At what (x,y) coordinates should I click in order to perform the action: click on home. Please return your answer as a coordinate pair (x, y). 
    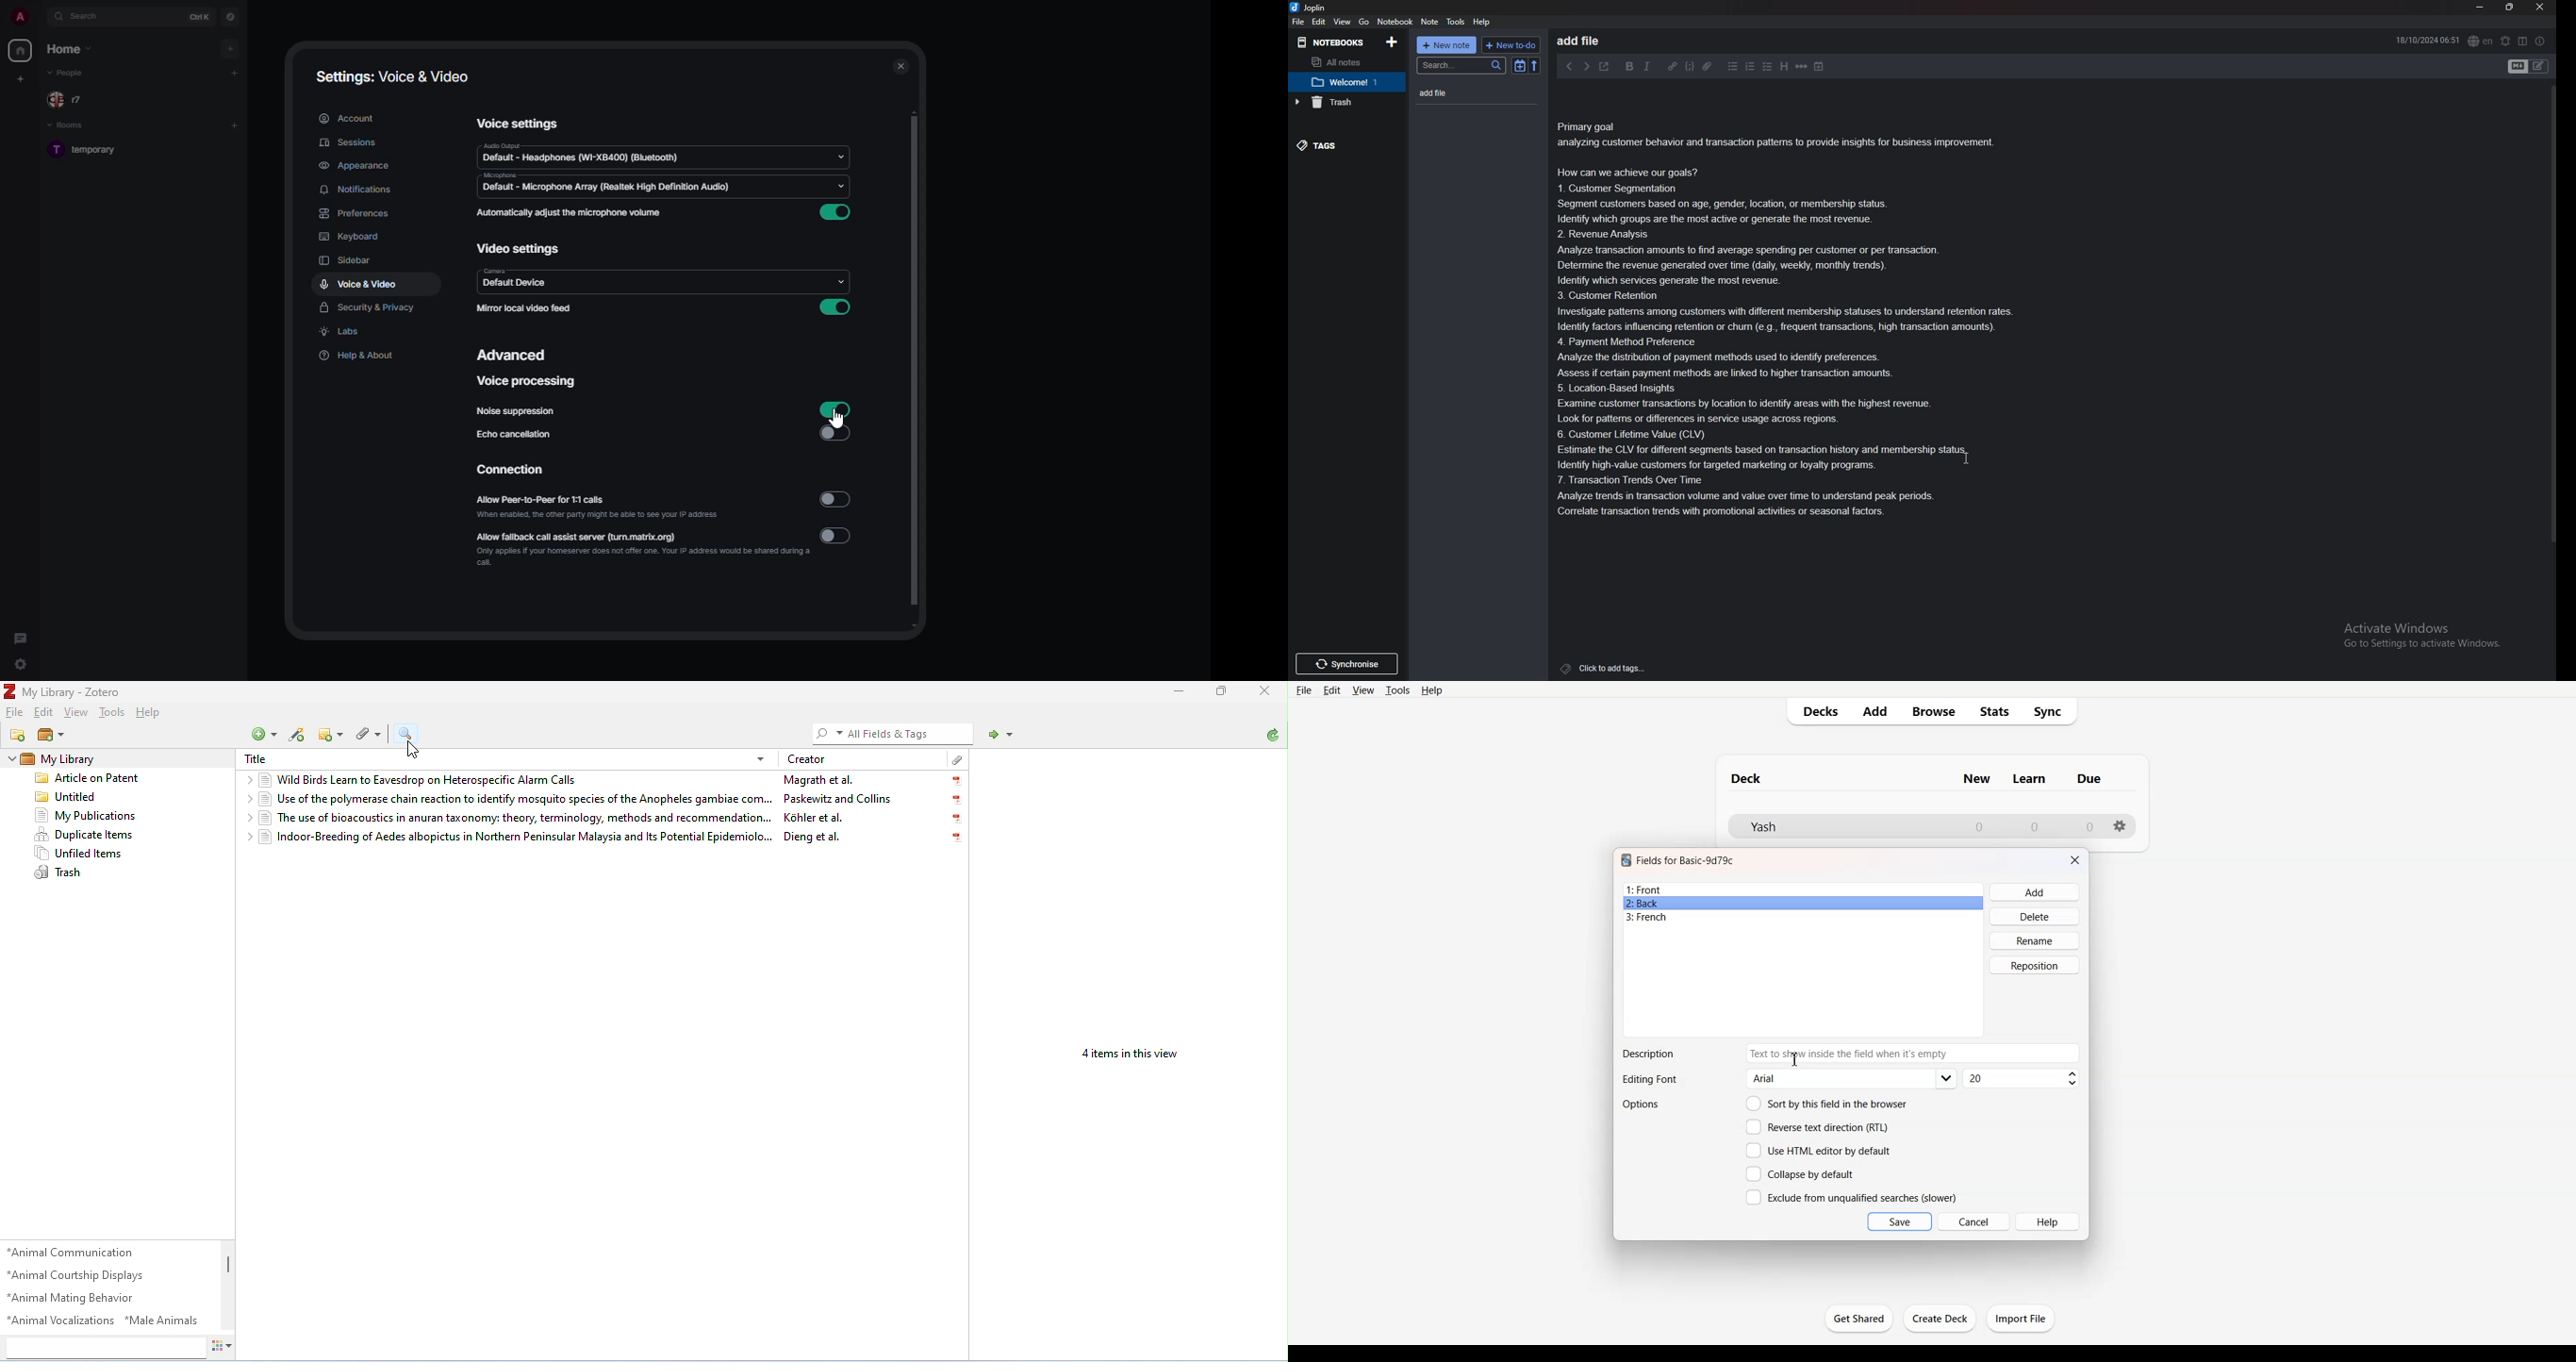
    Looking at the image, I should click on (68, 51).